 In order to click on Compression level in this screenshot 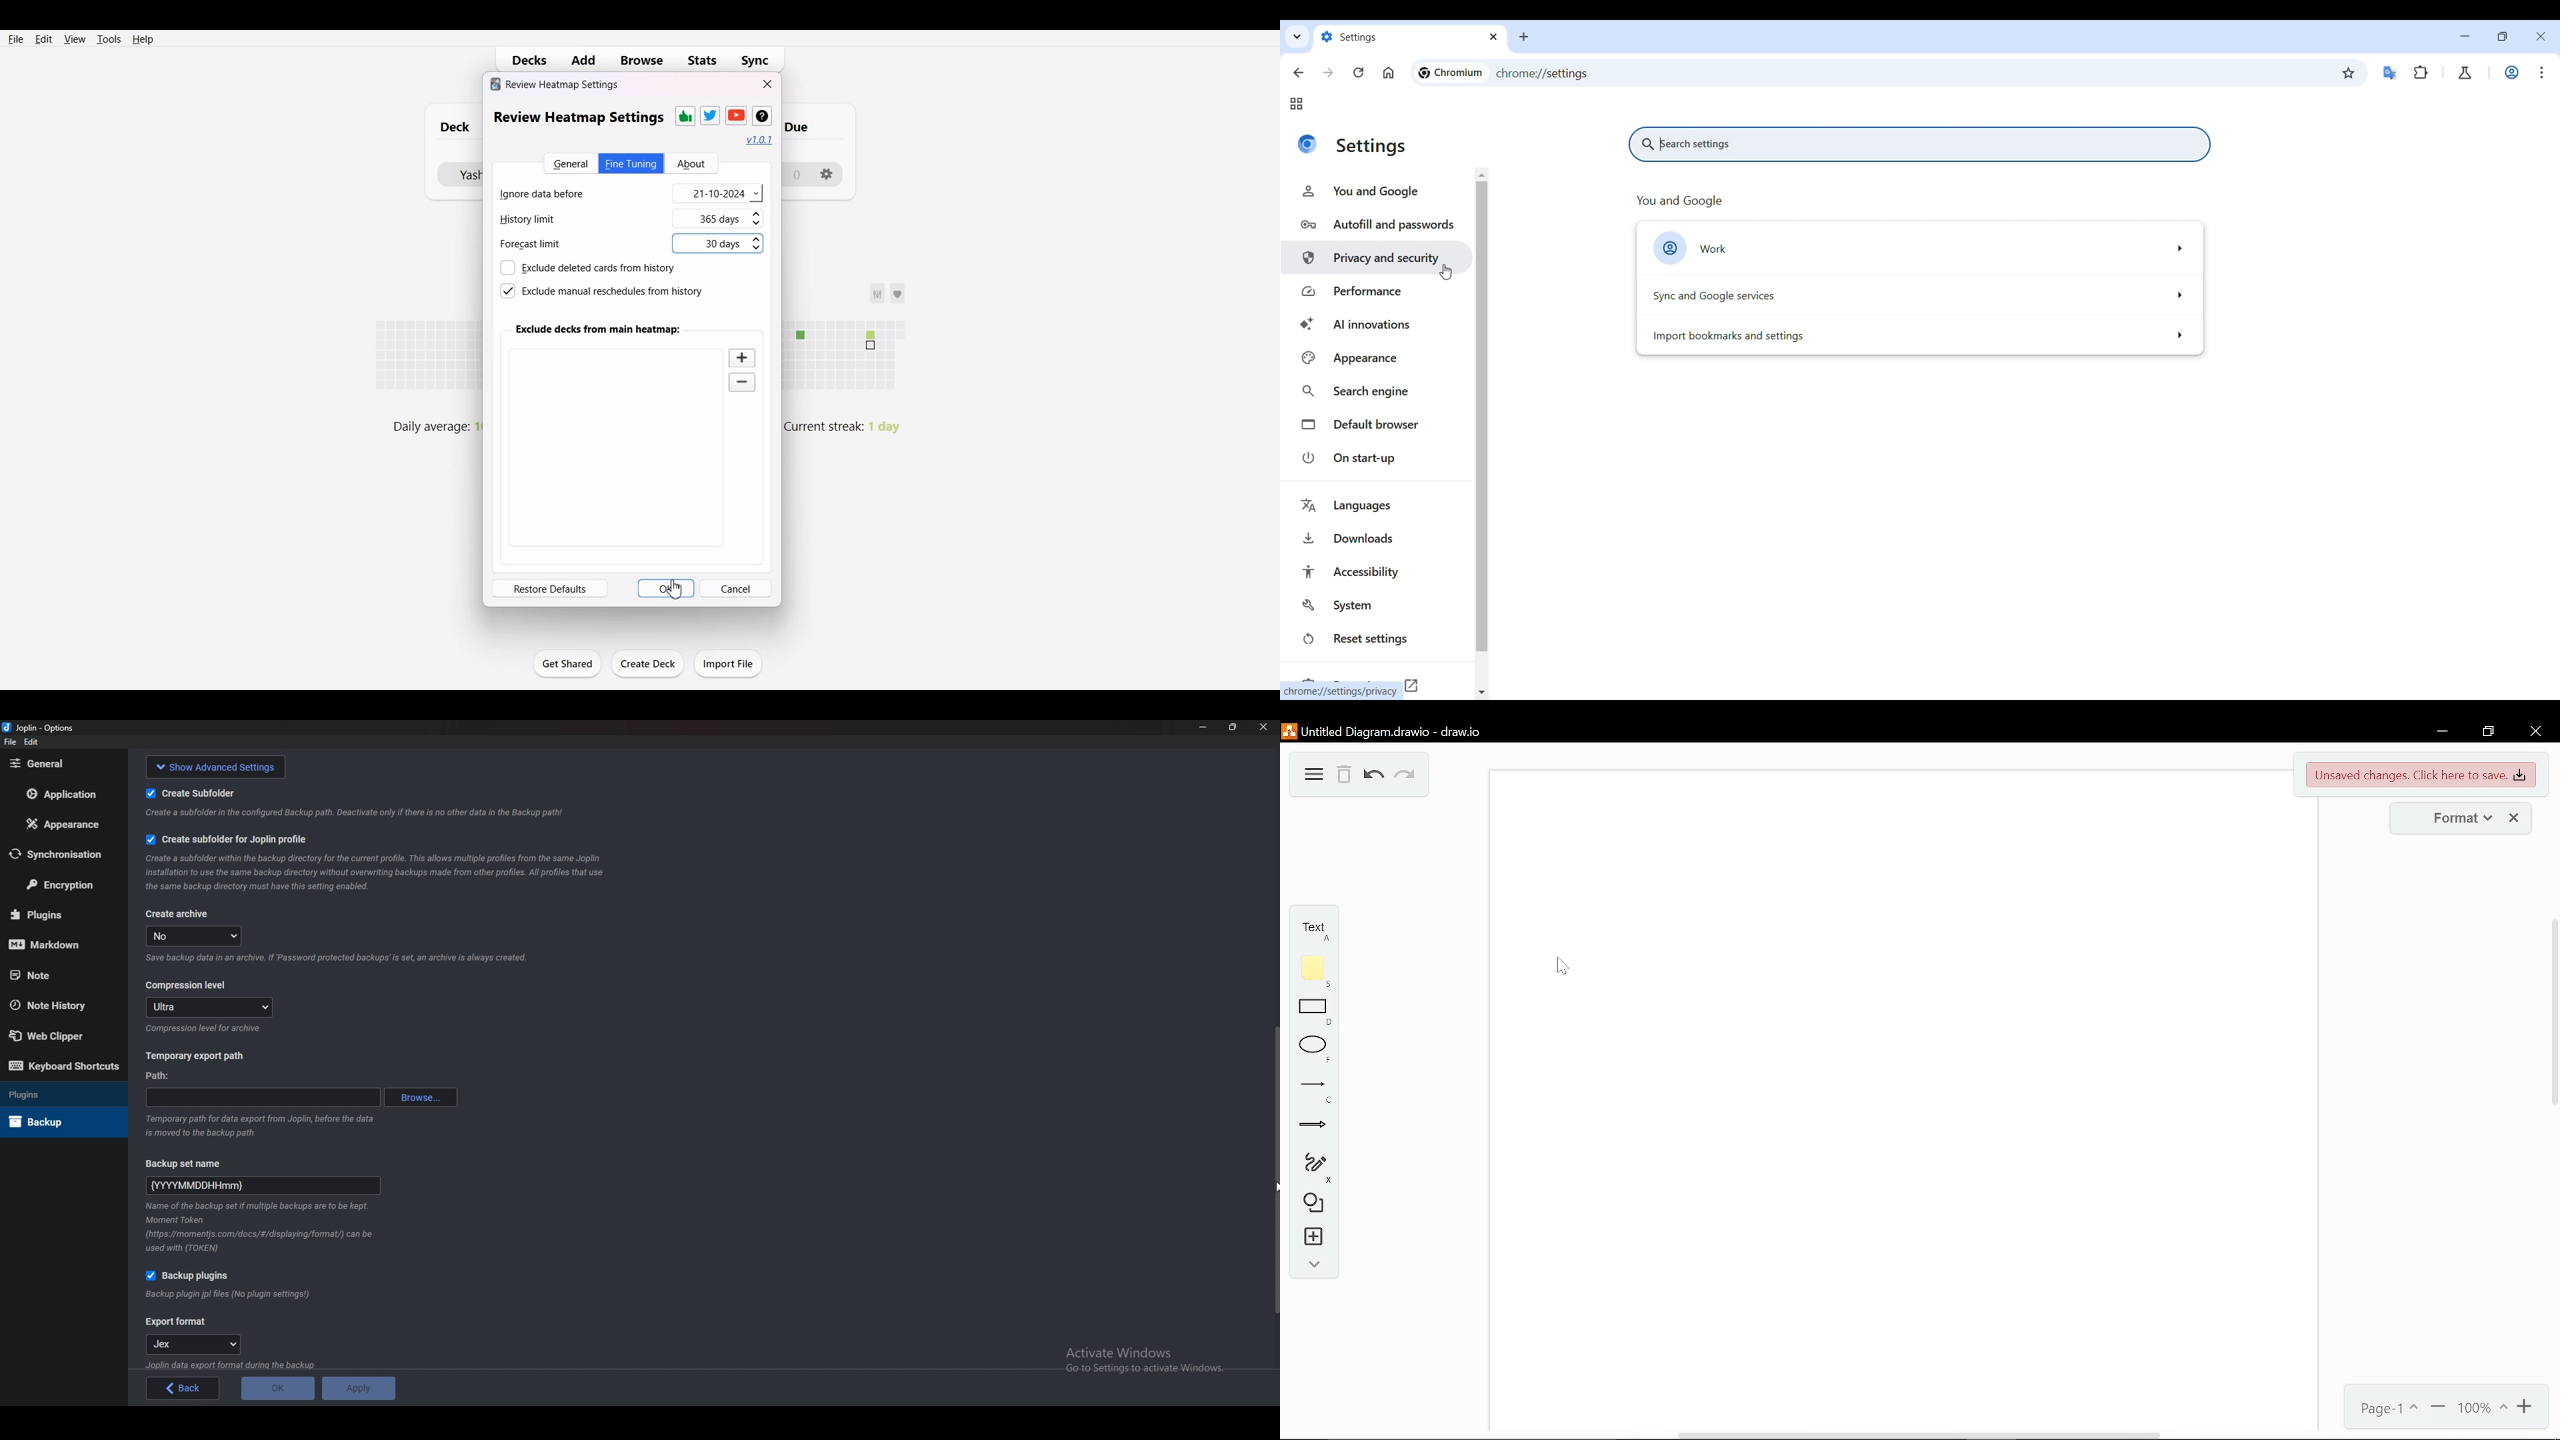, I will do `click(193, 987)`.